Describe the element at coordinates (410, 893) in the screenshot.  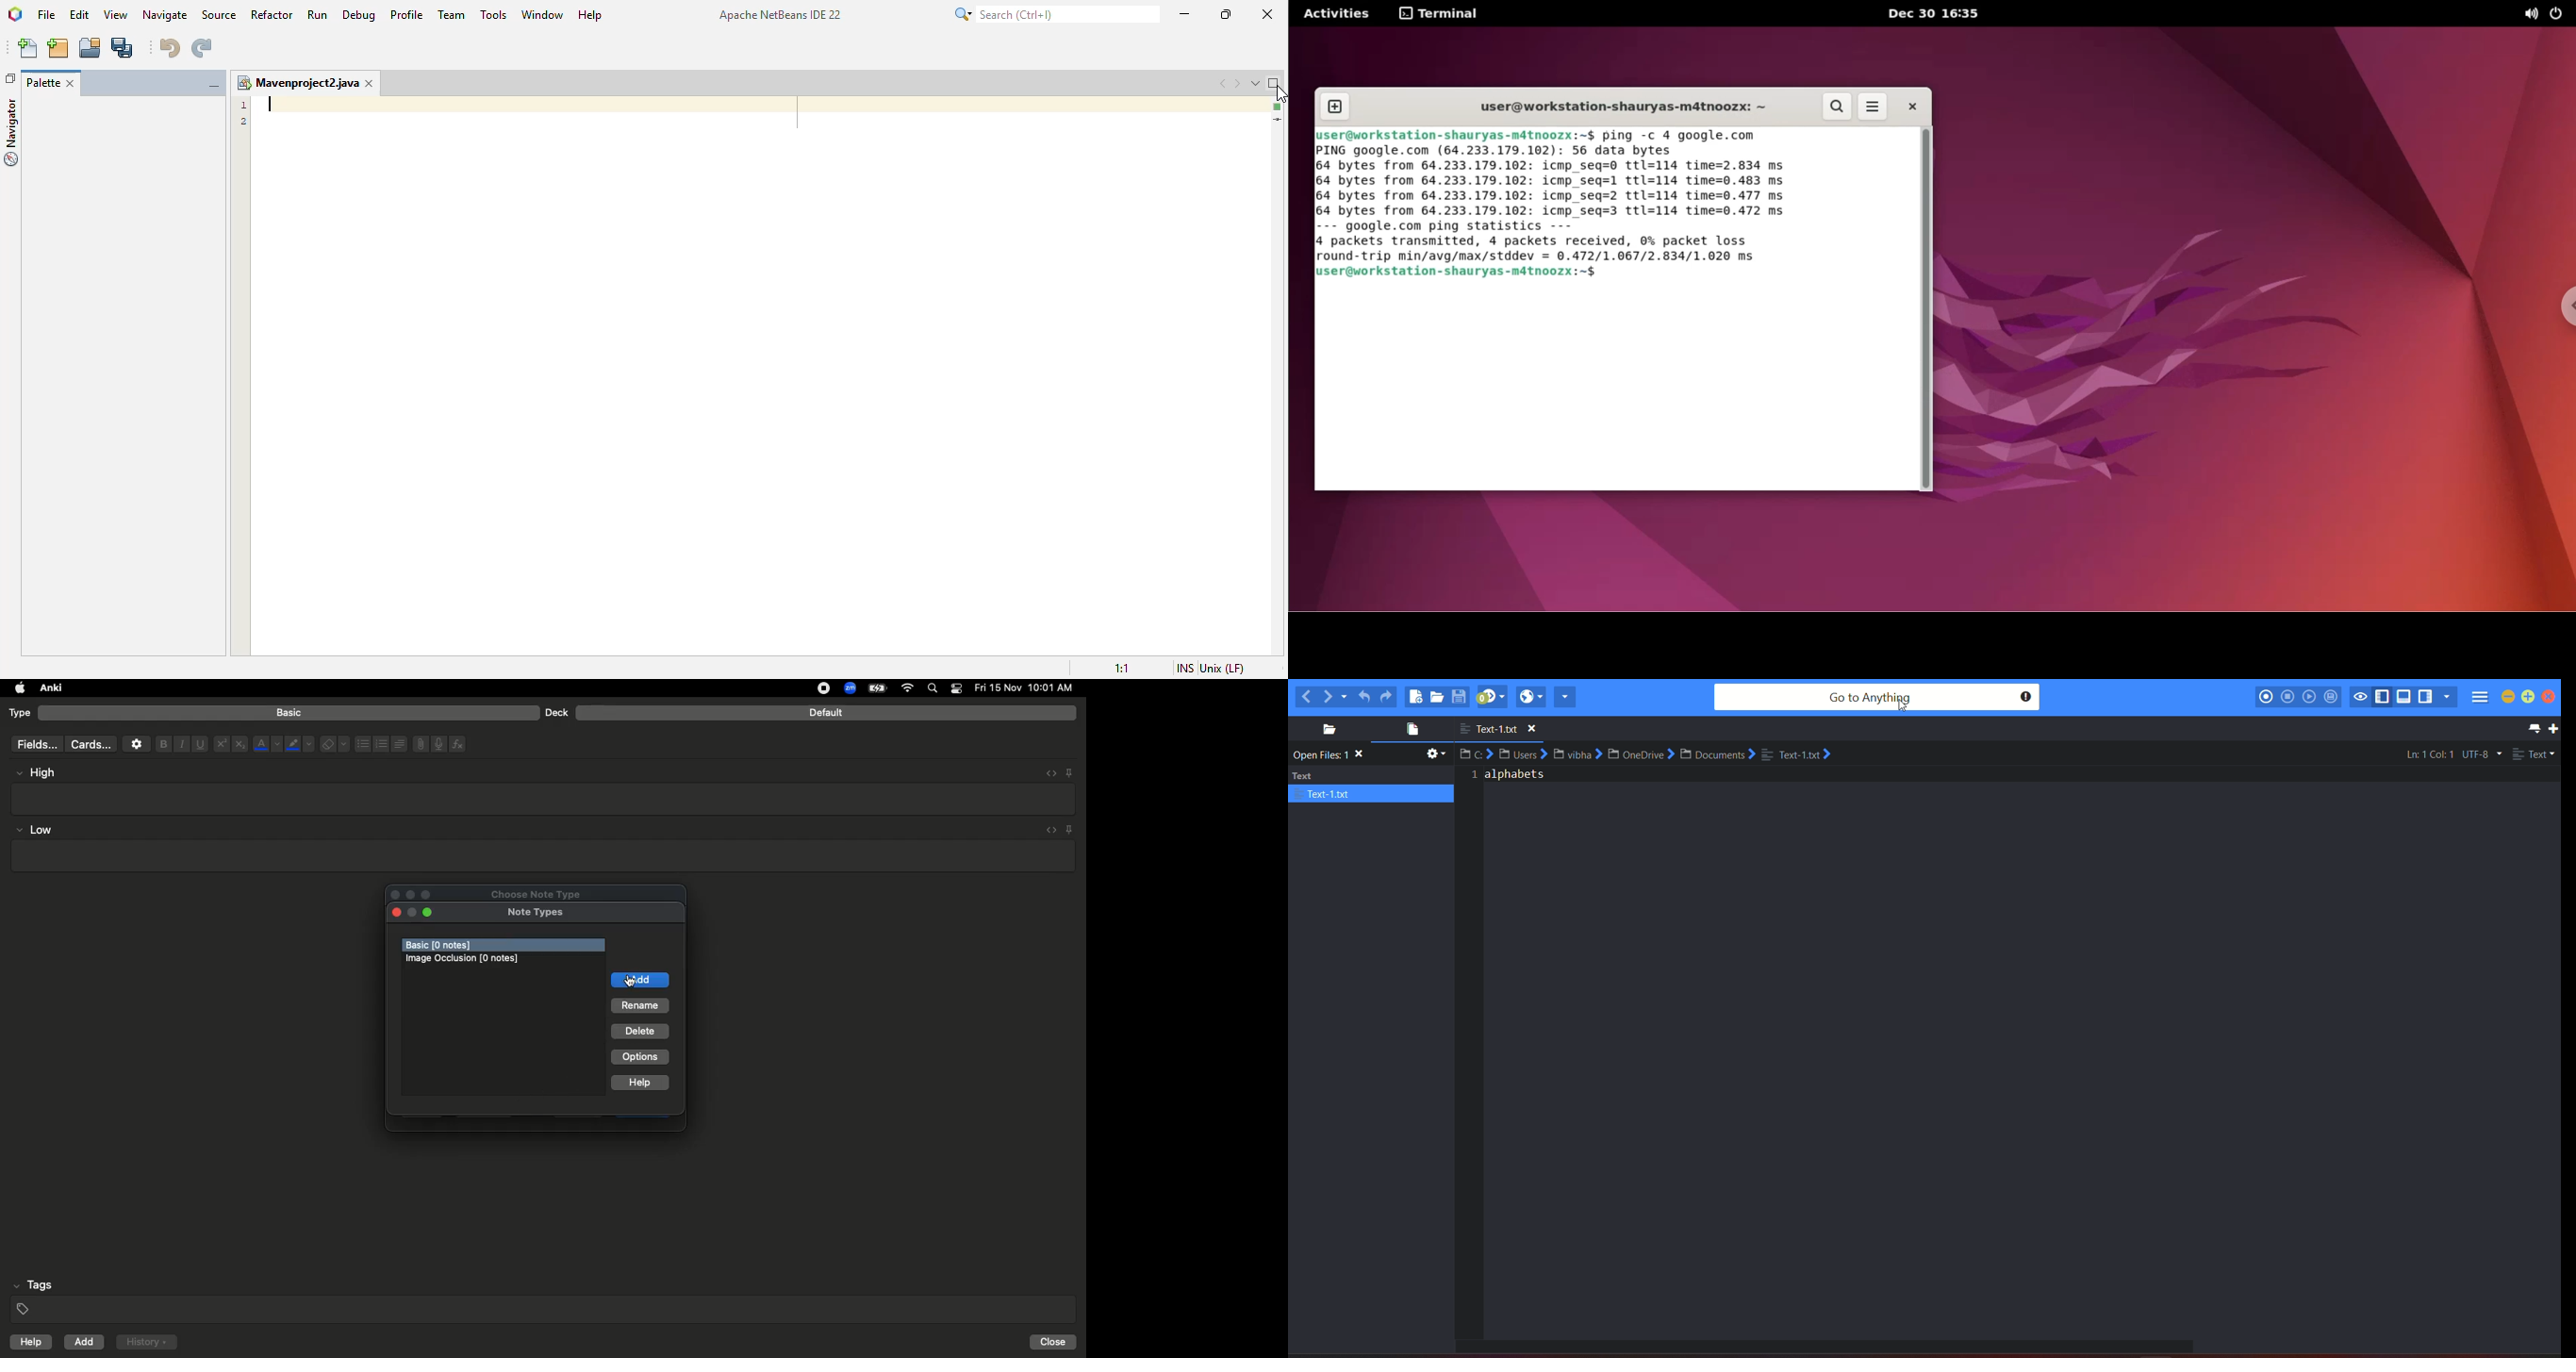
I see `minimize` at that location.